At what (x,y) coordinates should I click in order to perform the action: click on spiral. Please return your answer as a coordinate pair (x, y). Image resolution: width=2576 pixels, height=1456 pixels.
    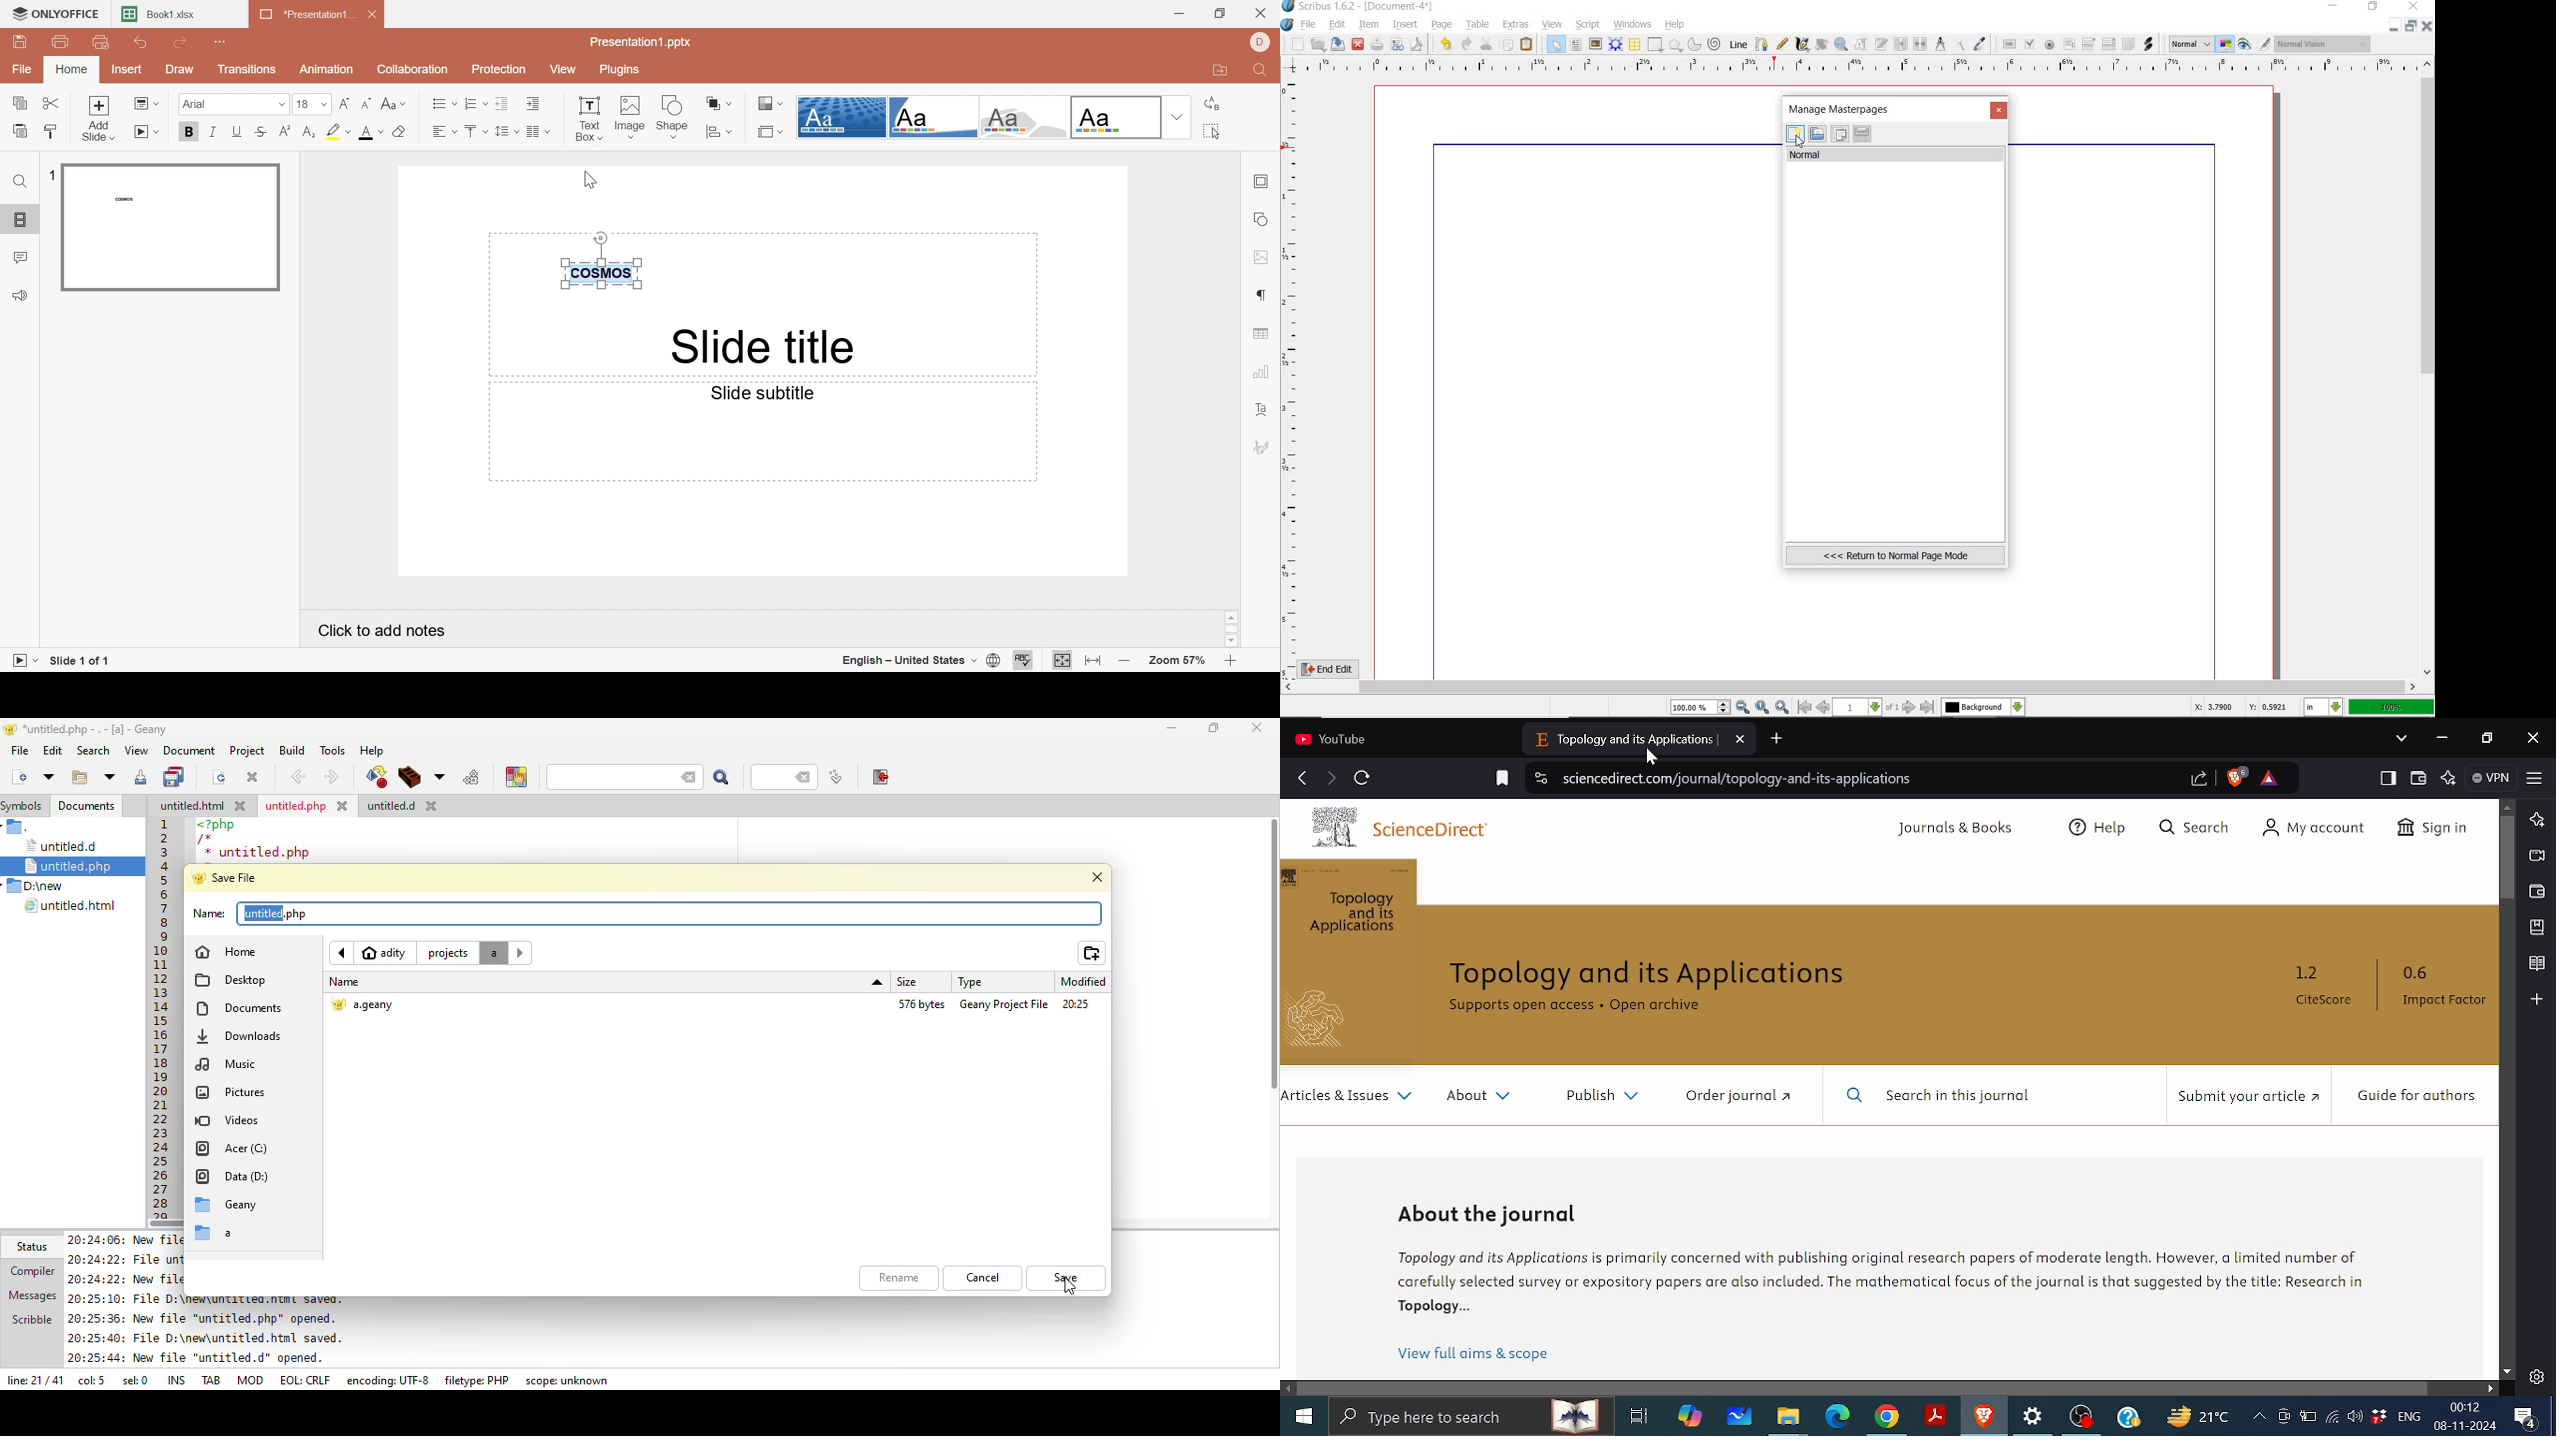
    Looking at the image, I should click on (1715, 44).